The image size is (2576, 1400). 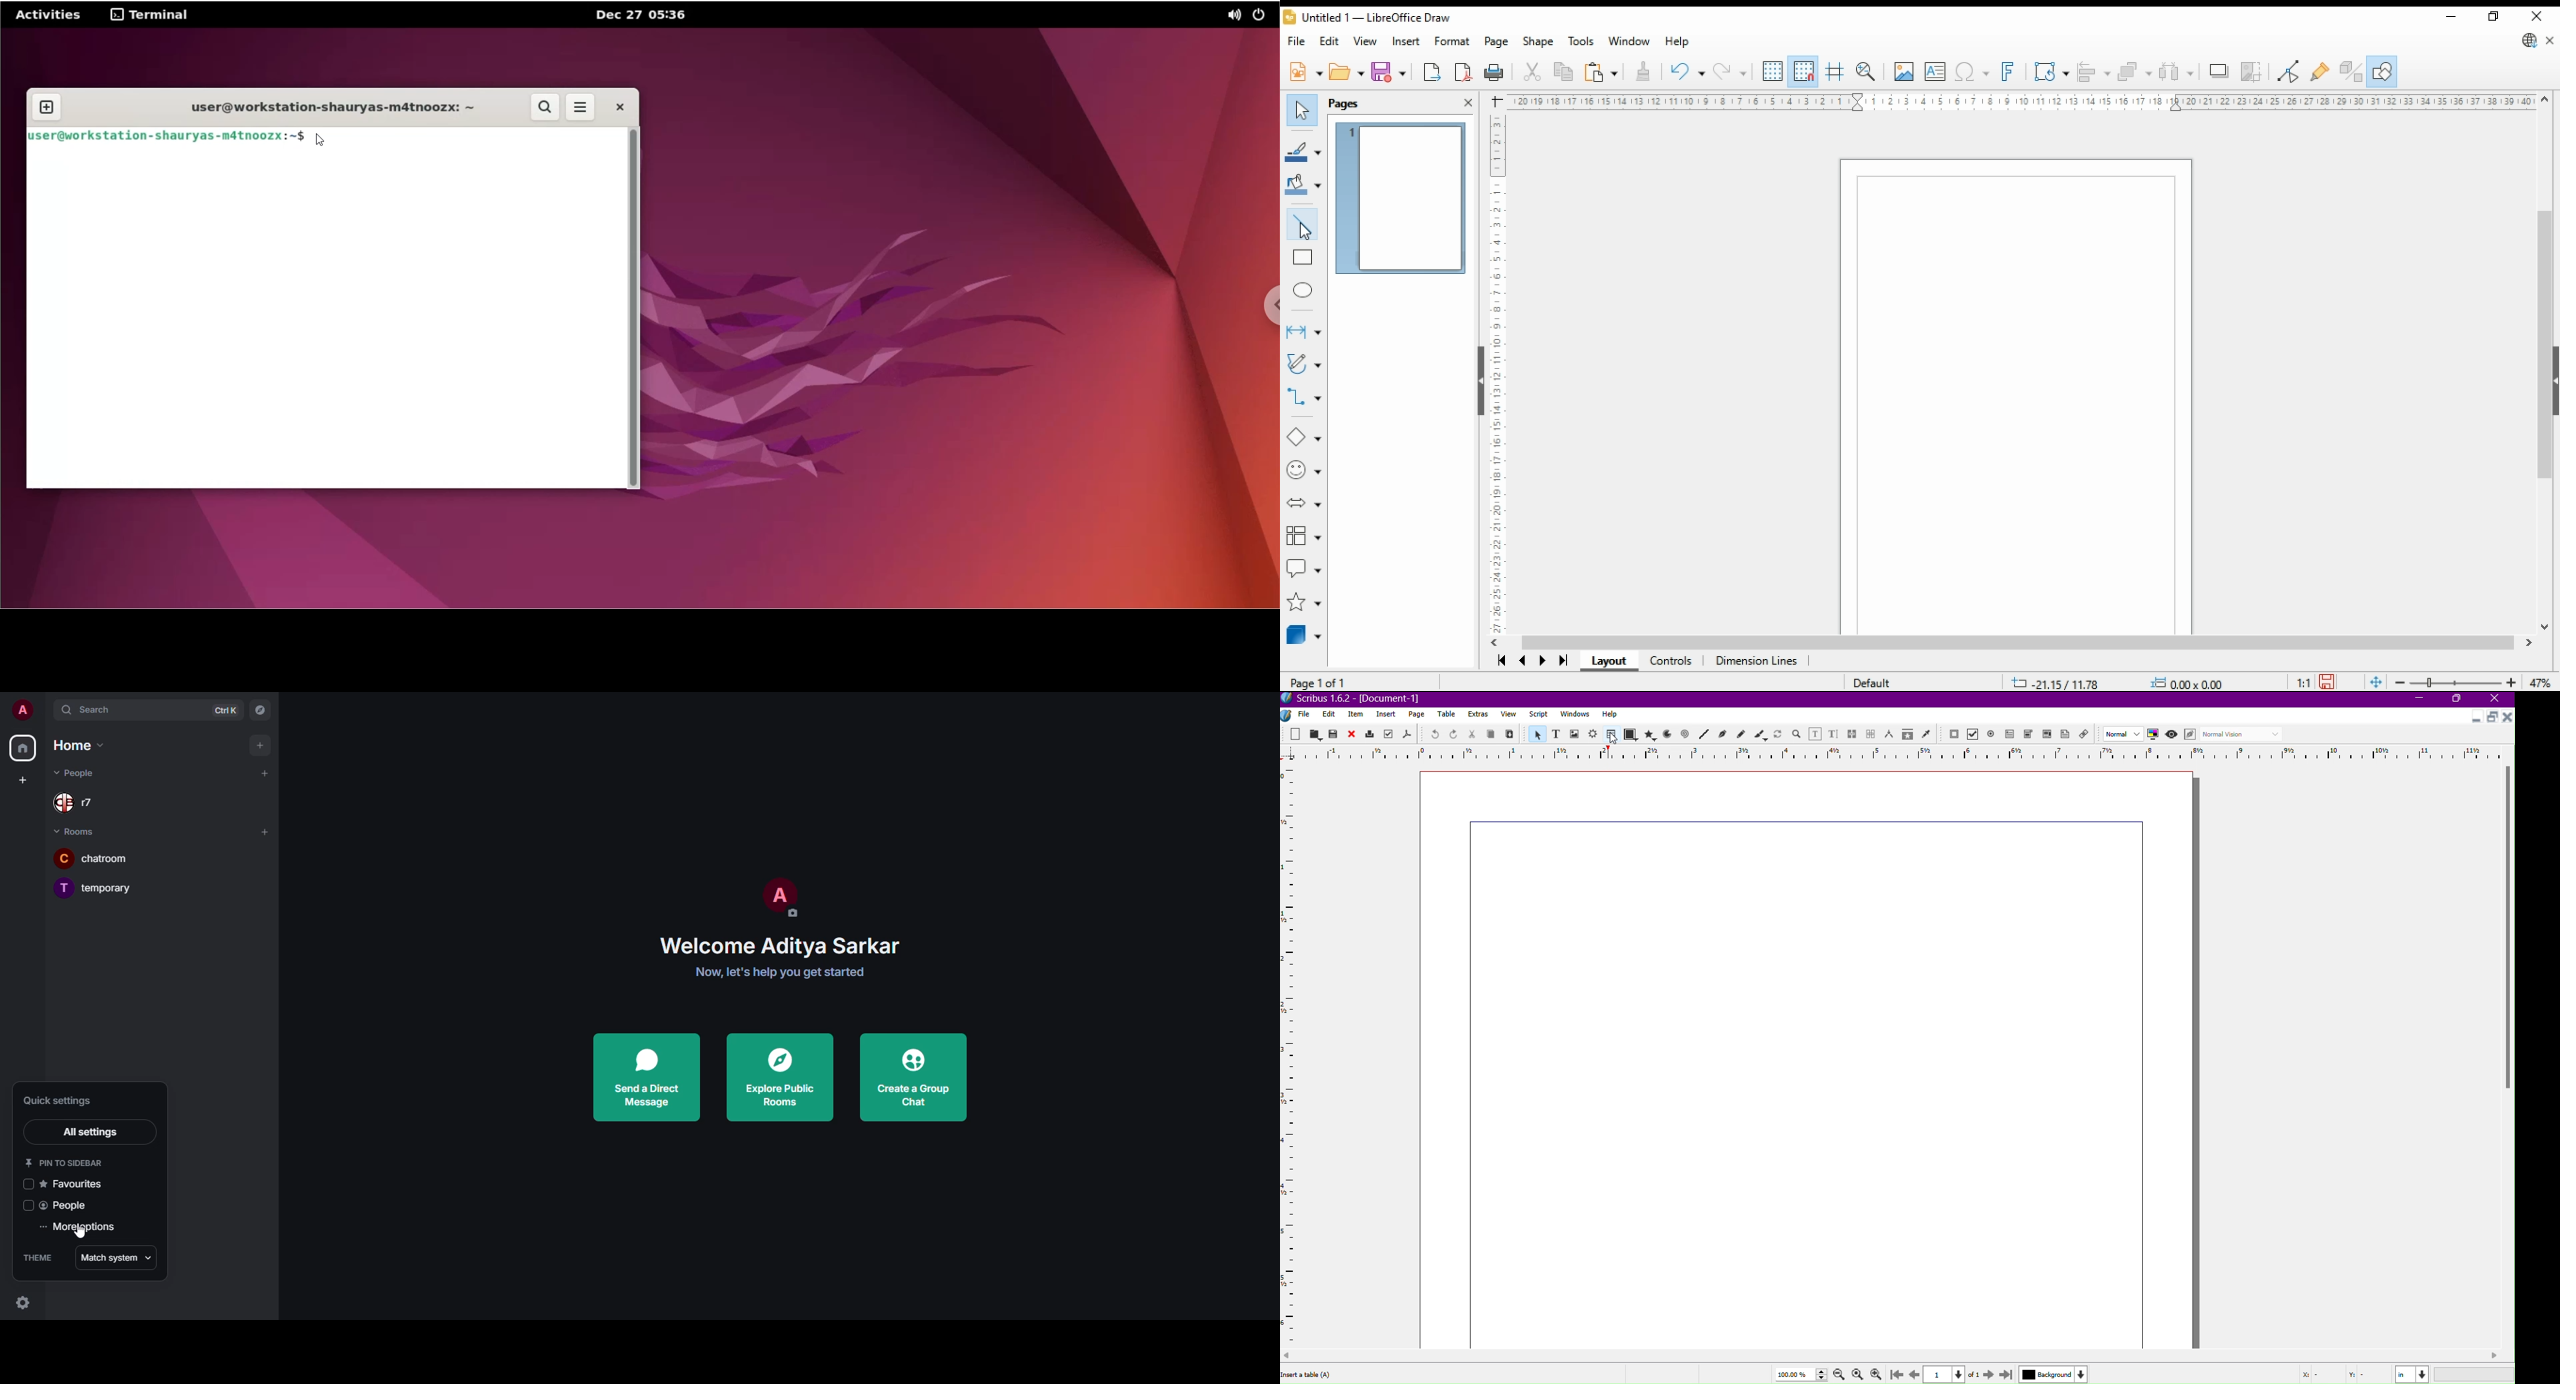 I want to click on explore public rooms, so click(x=776, y=1075).